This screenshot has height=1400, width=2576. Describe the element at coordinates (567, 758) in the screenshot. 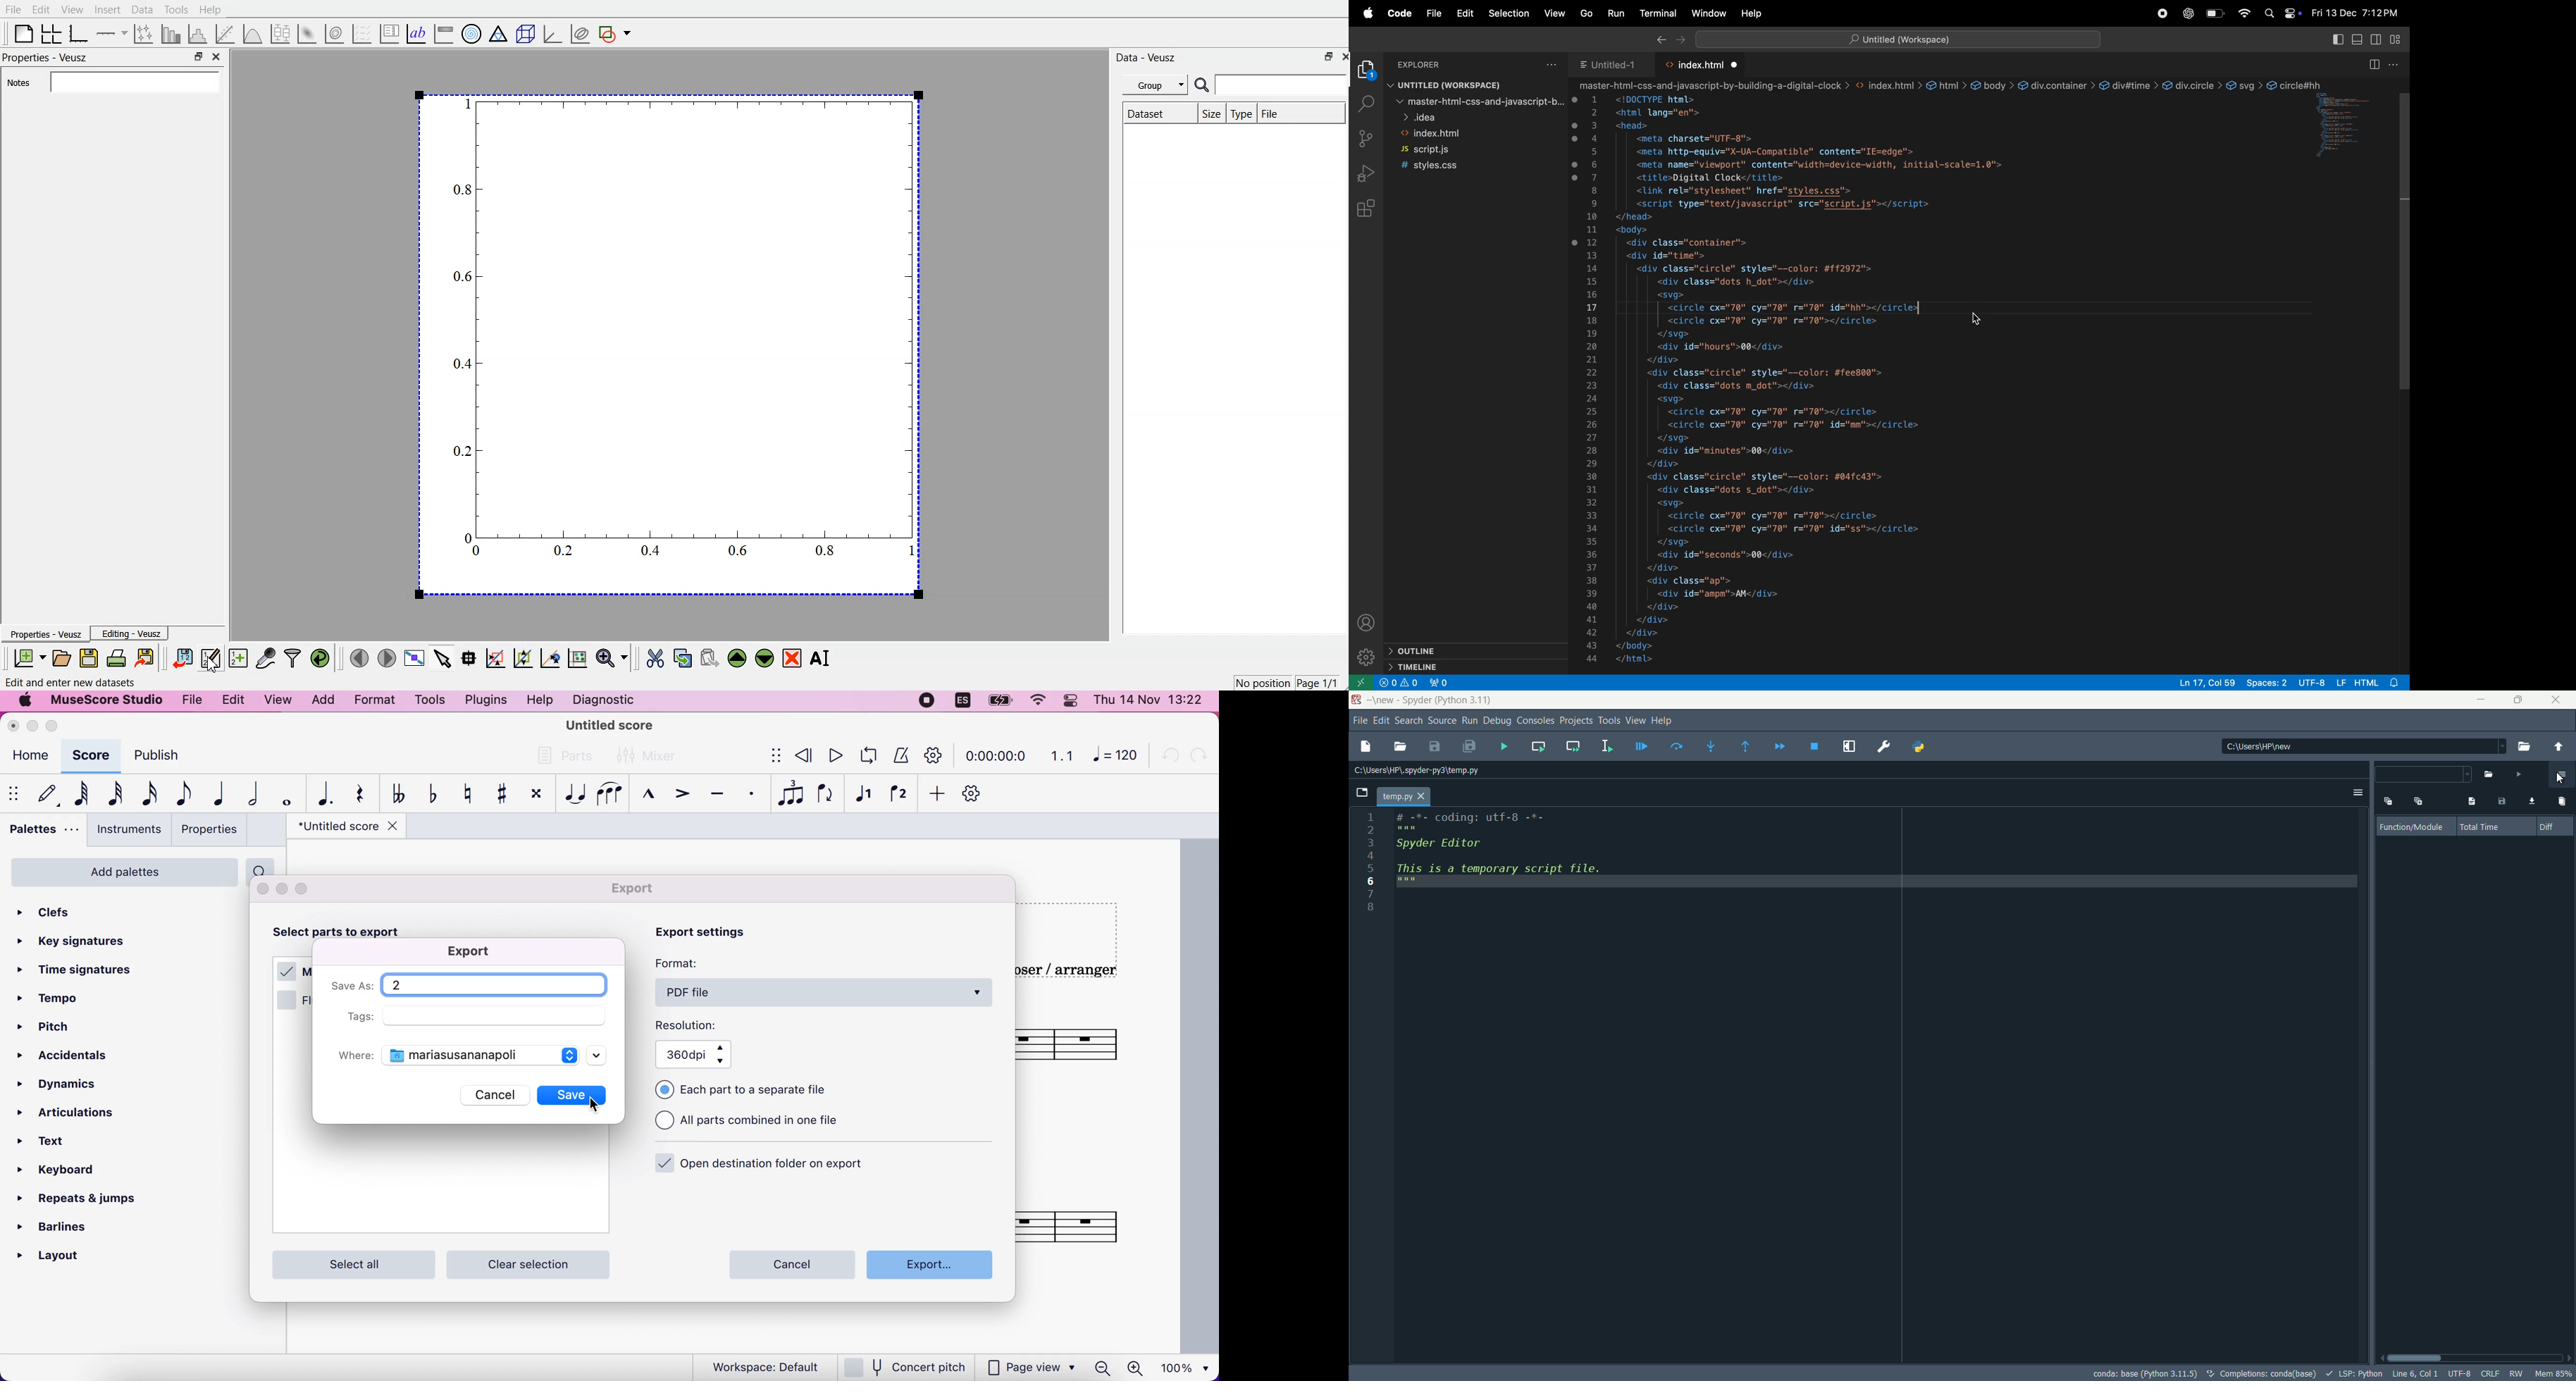

I see `parts` at that location.